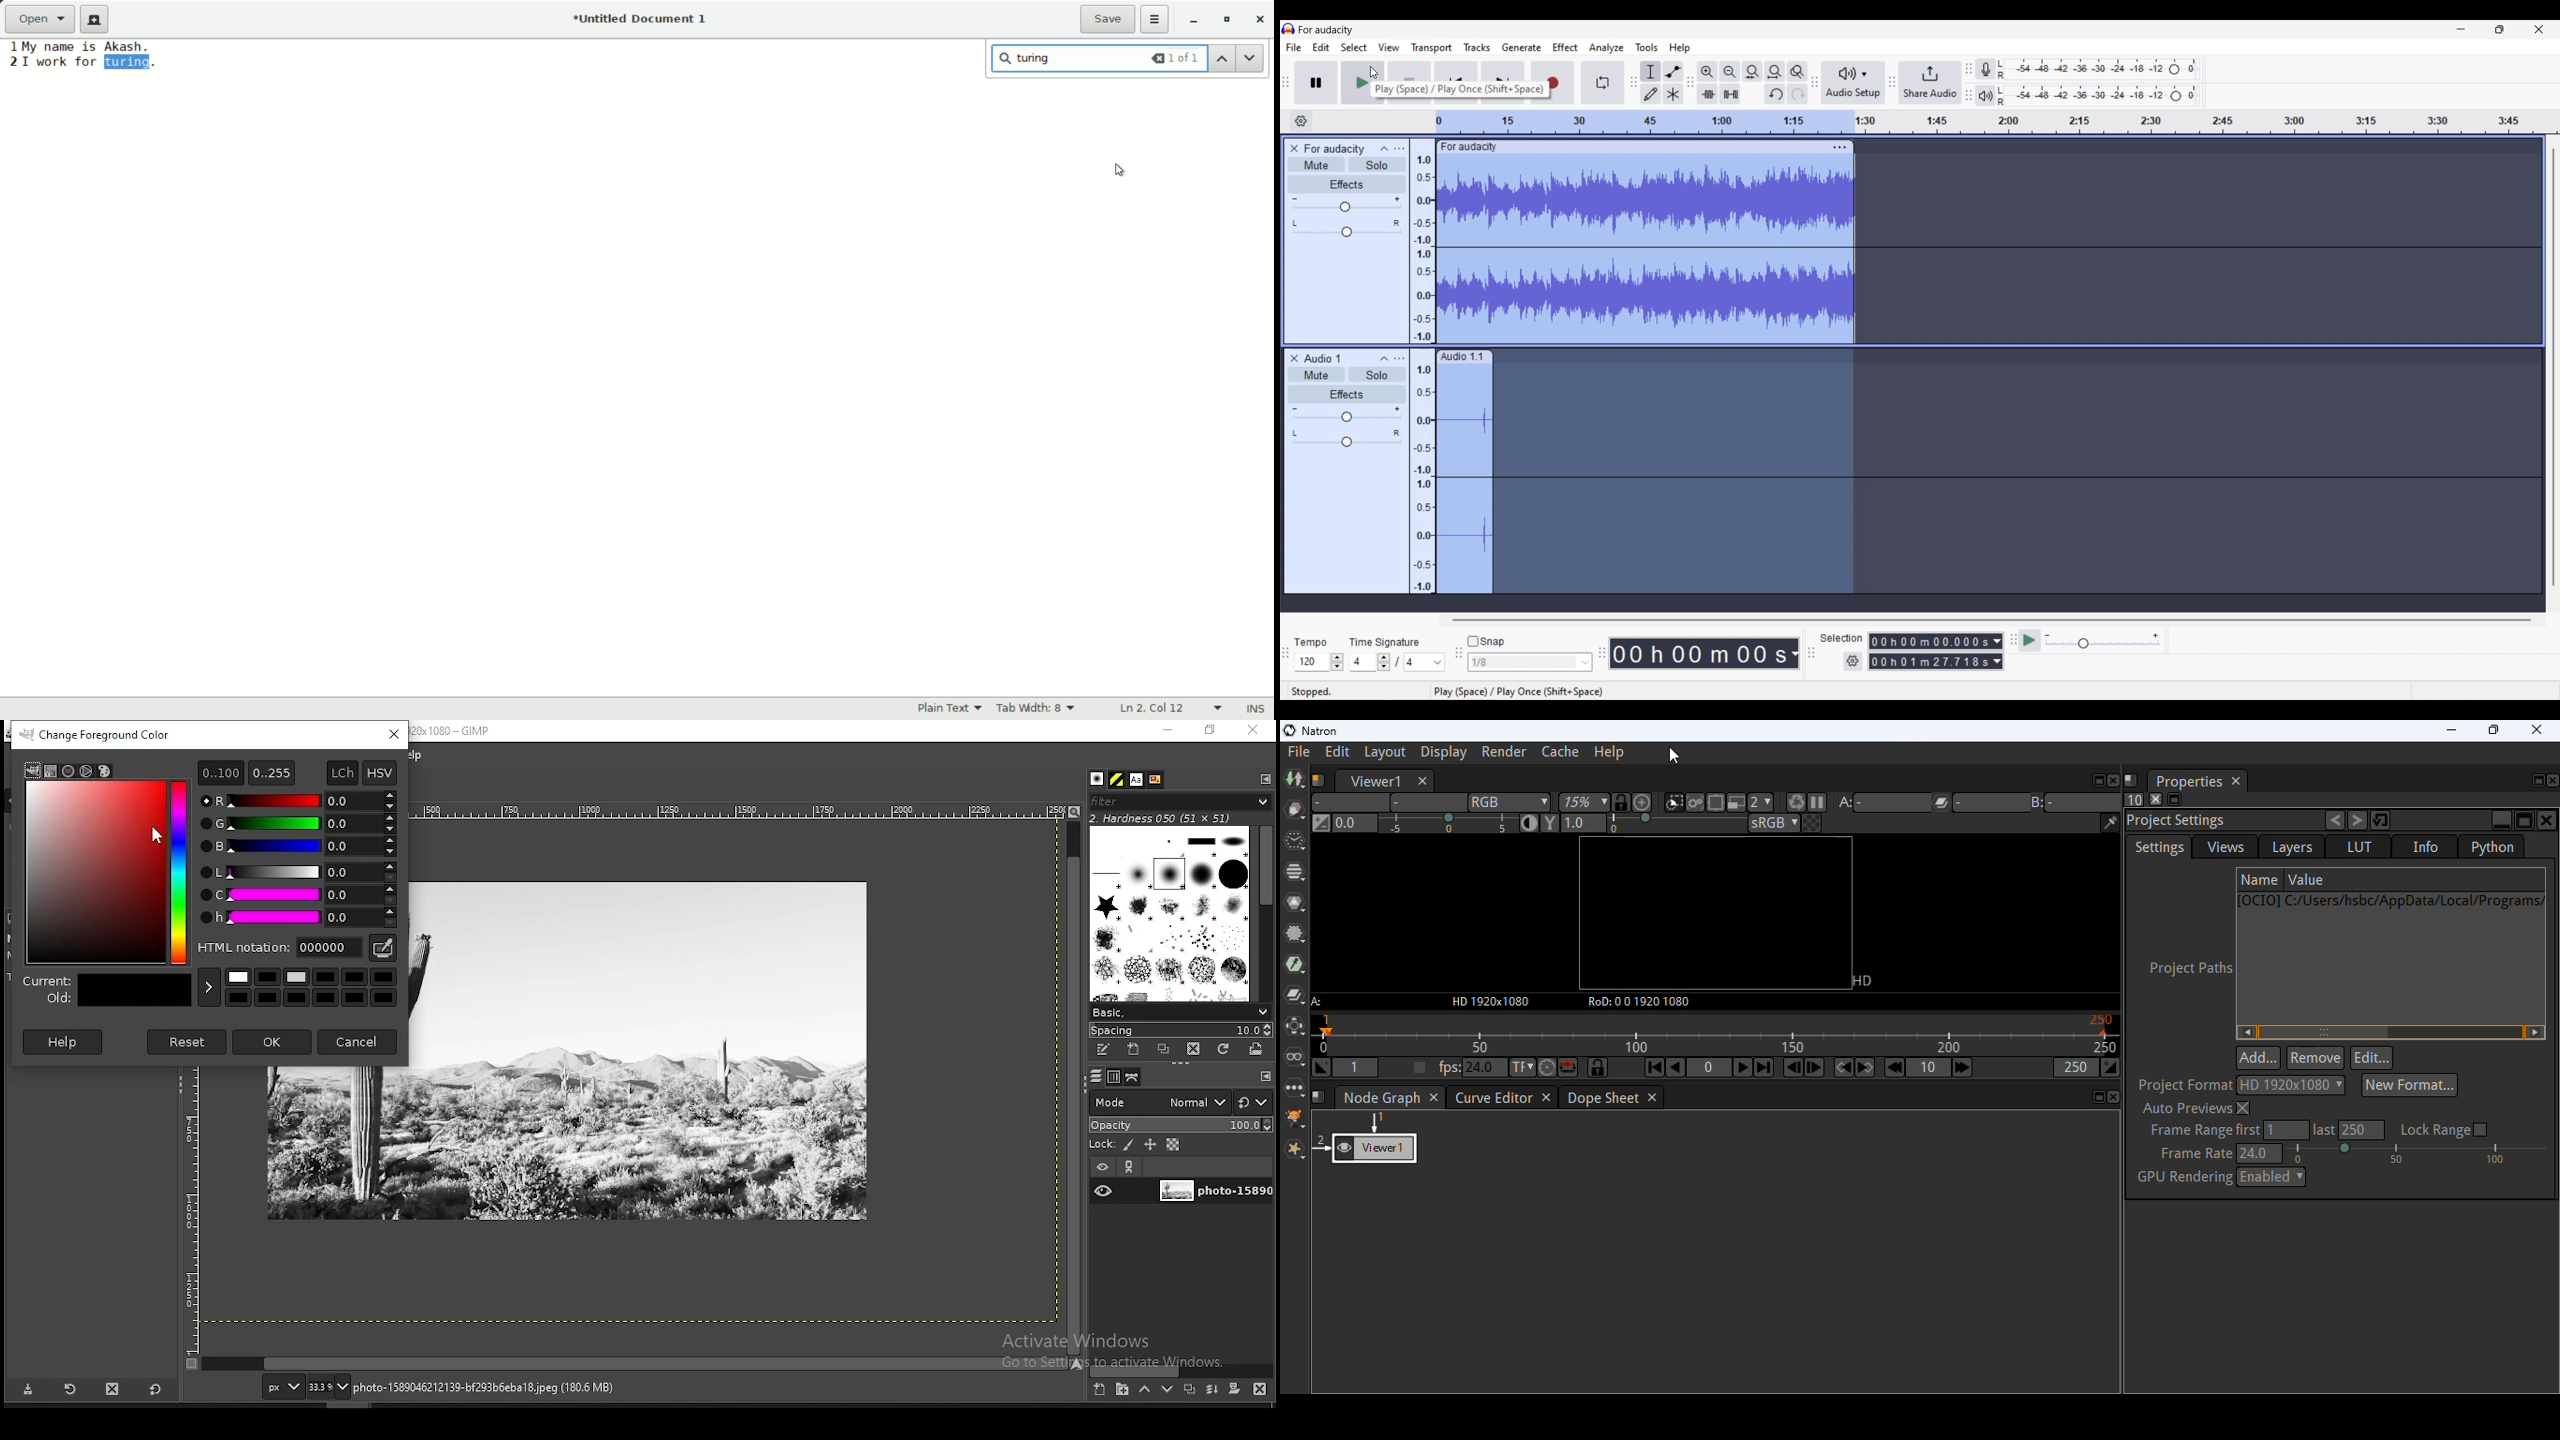  Describe the element at coordinates (1121, 1390) in the screenshot. I see `new layer group` at that location.